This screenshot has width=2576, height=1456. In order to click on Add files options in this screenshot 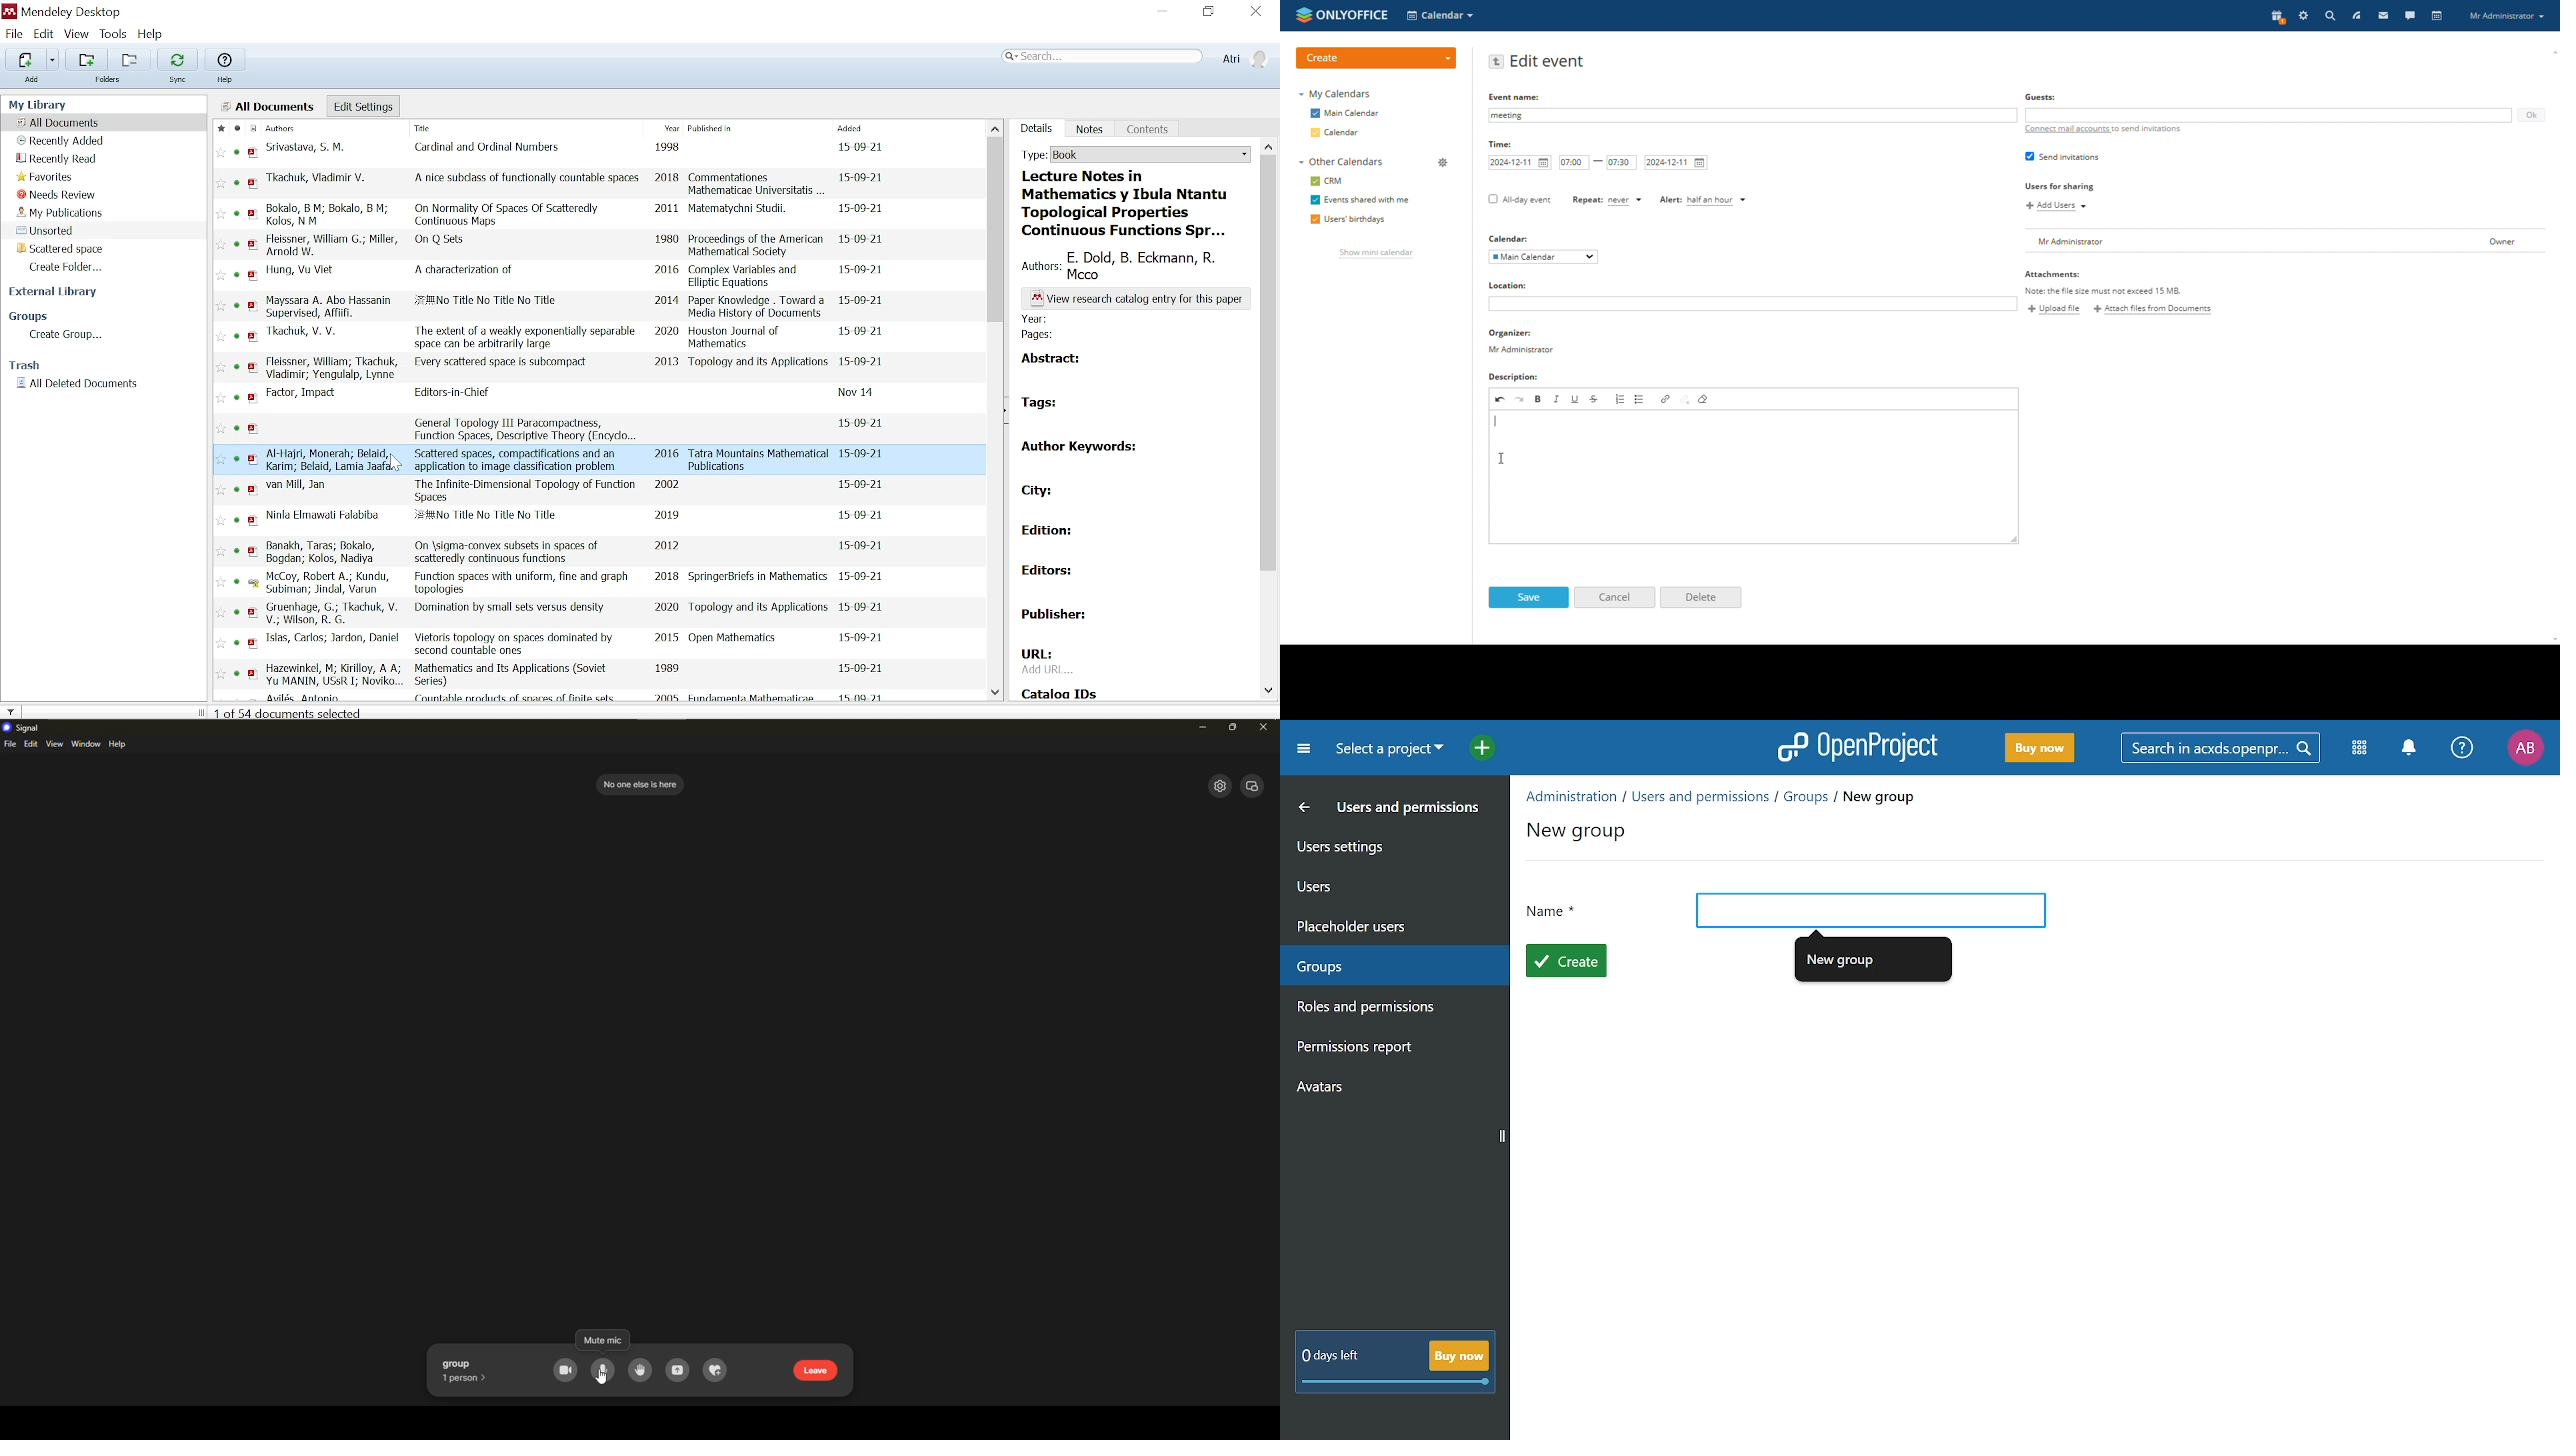, I will do `click(53, 60)`.